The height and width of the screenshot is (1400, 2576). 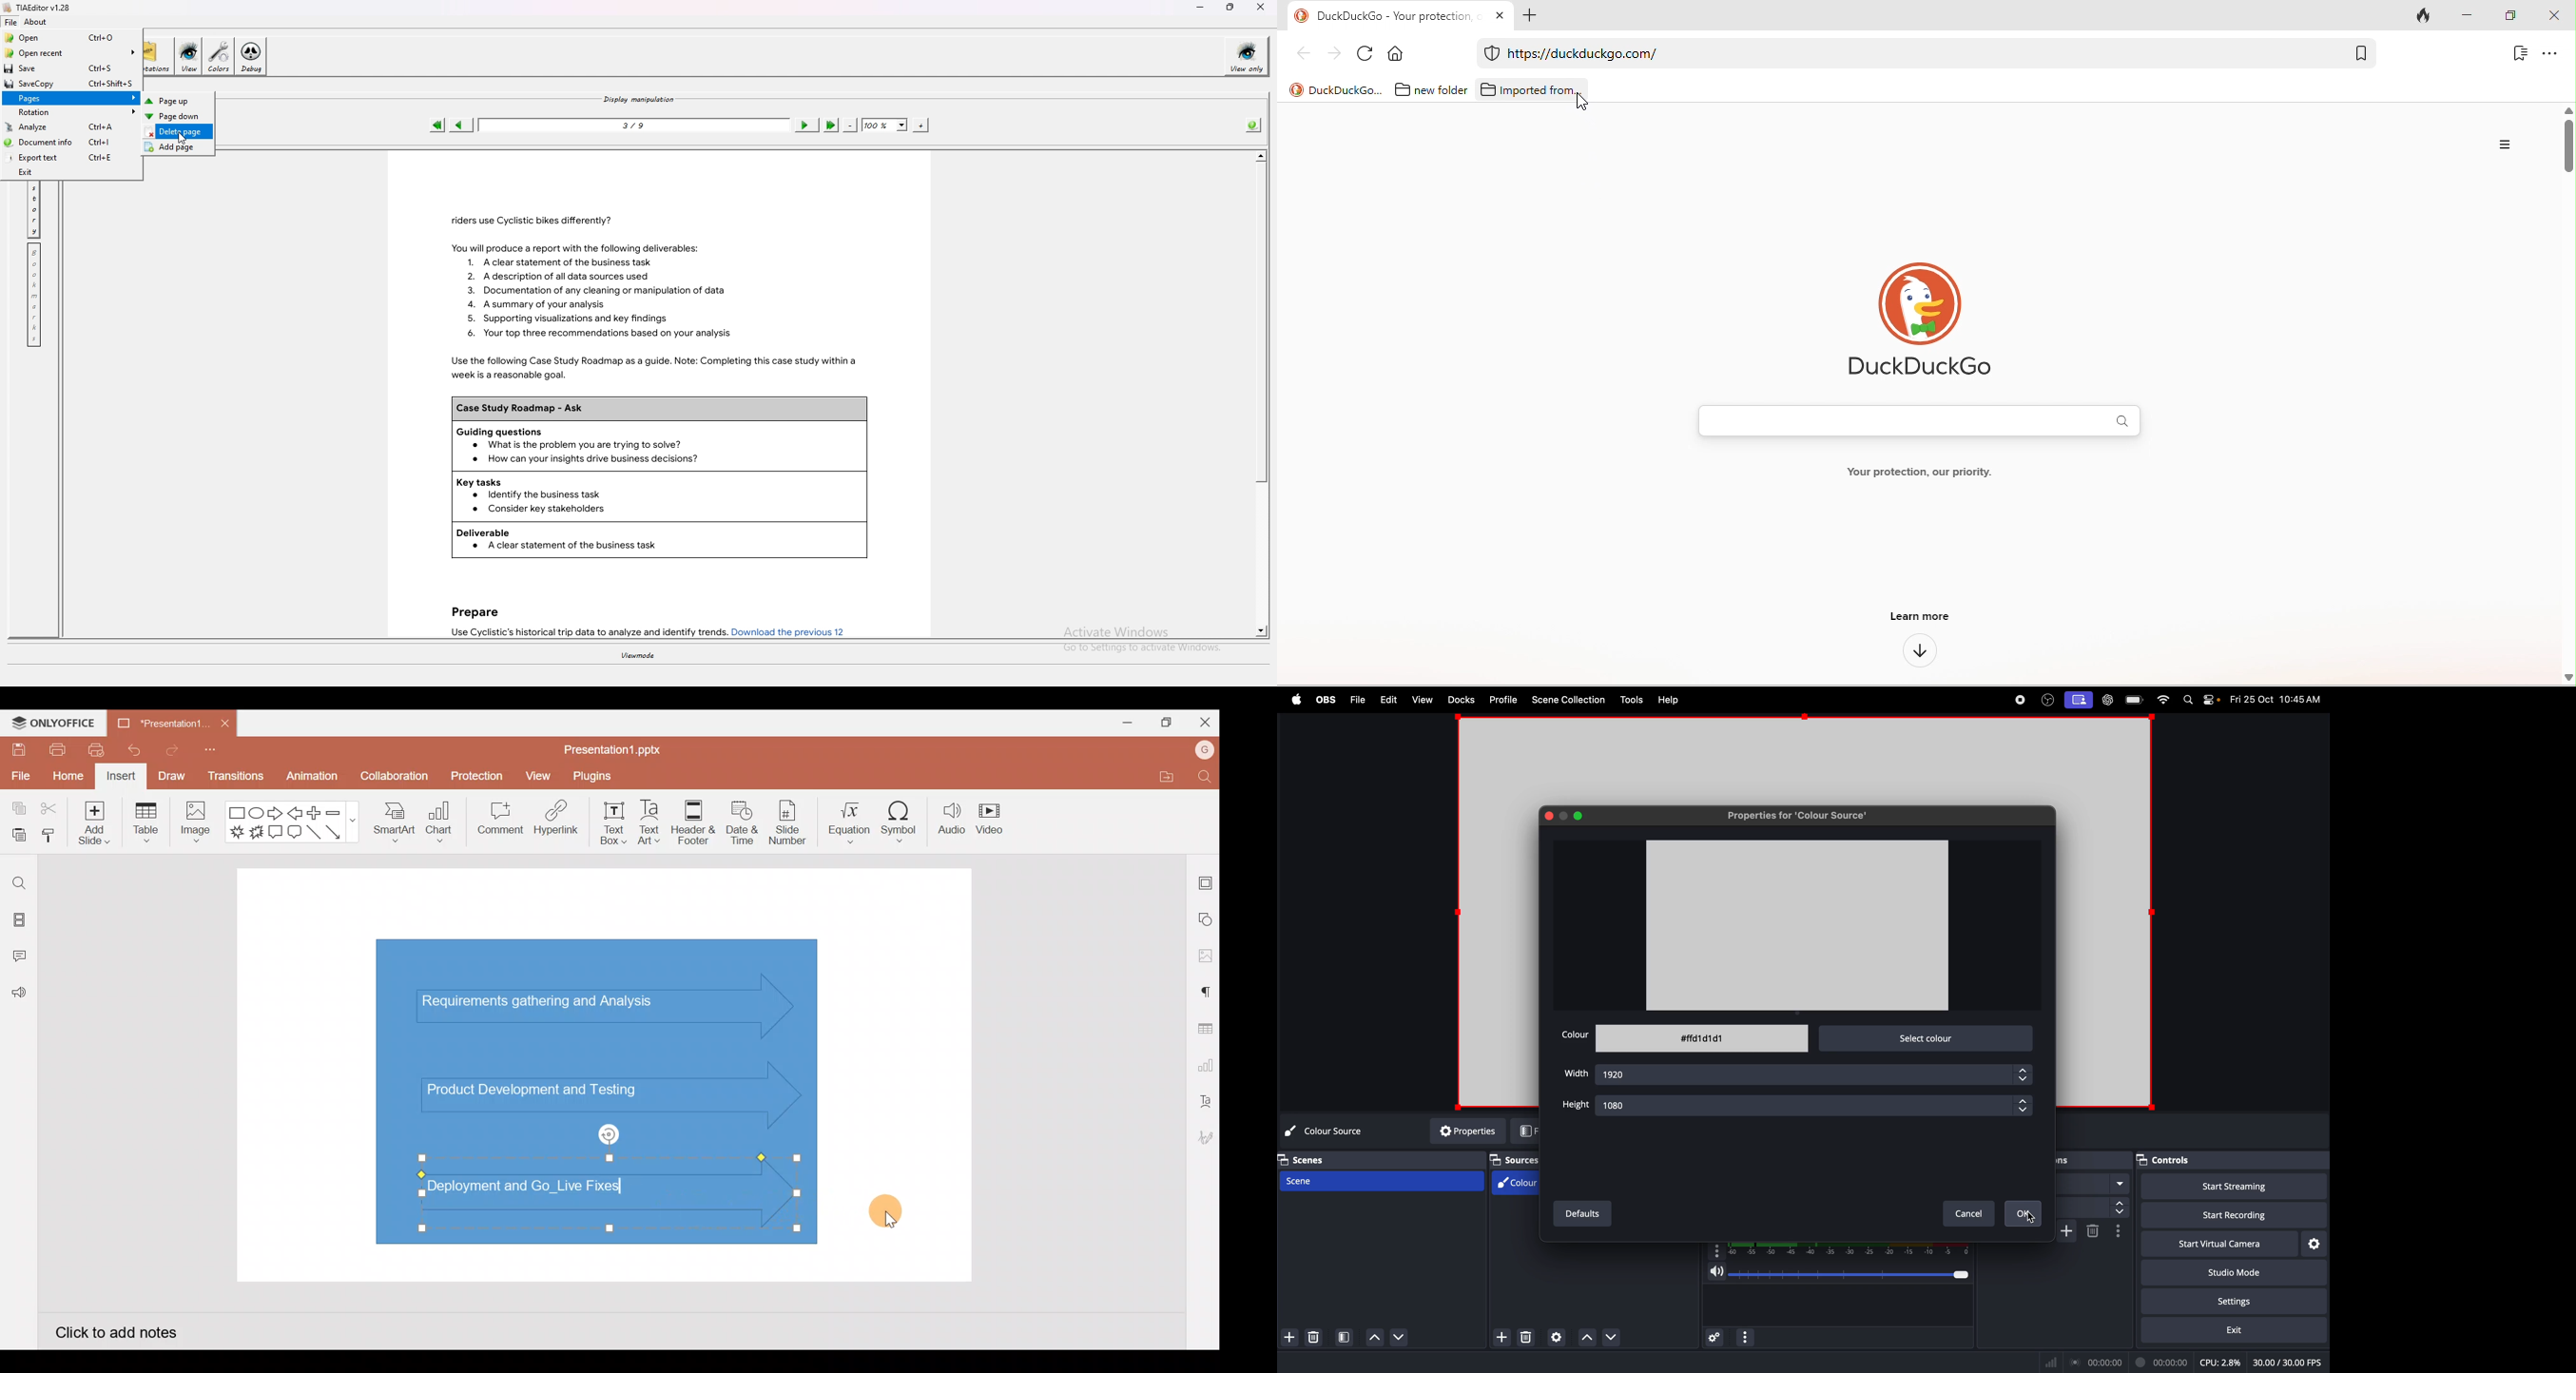 What do you see at coordinates (1578, 1074) in the screenshot?
I see `width` at bounding box center [1578, 1074].